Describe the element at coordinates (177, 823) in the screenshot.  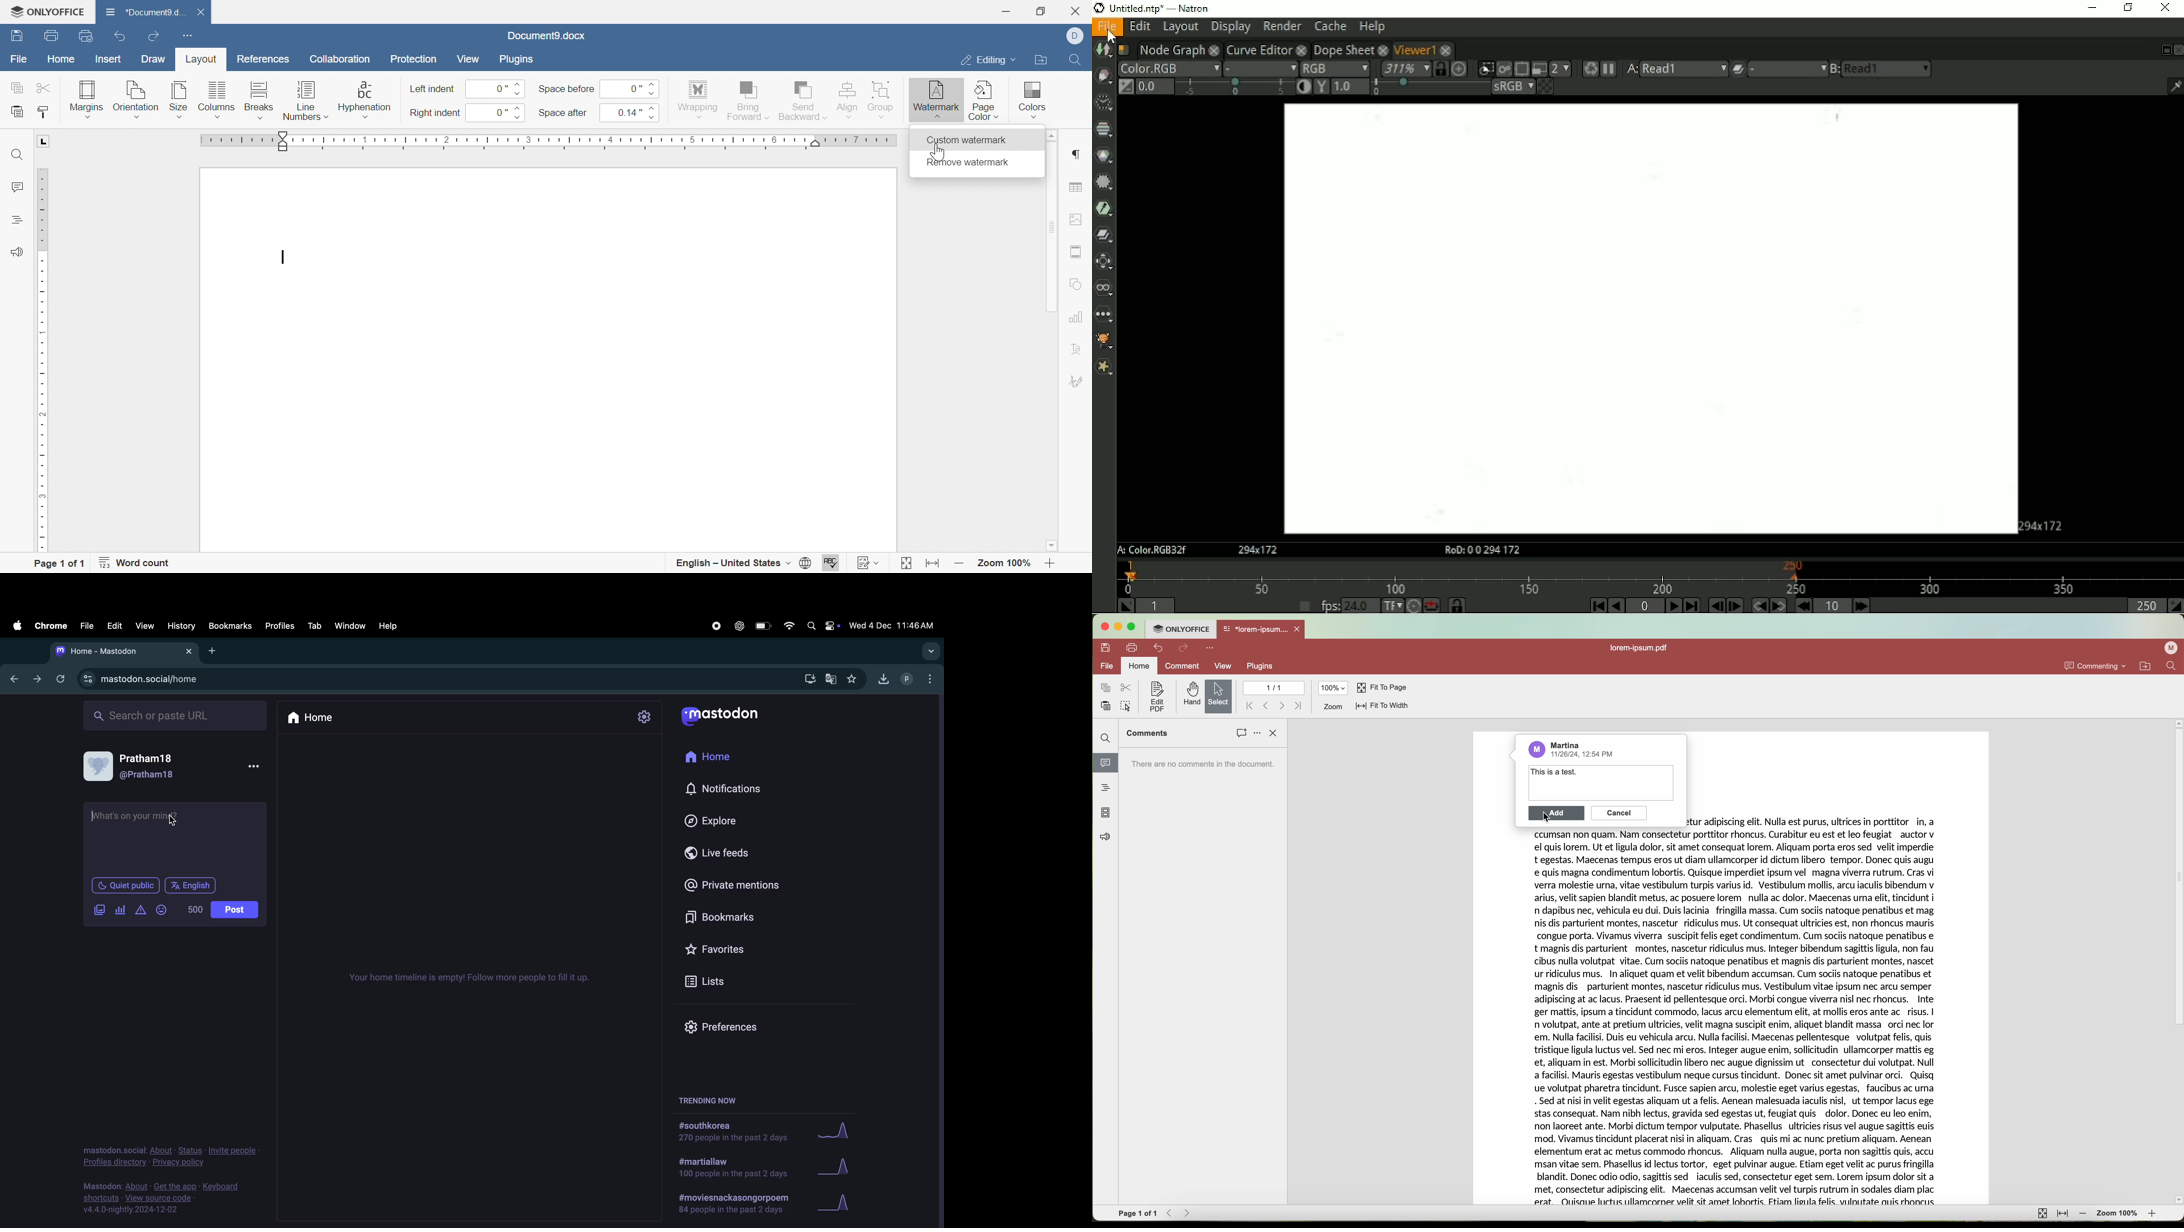
I see `cursor` at that location.